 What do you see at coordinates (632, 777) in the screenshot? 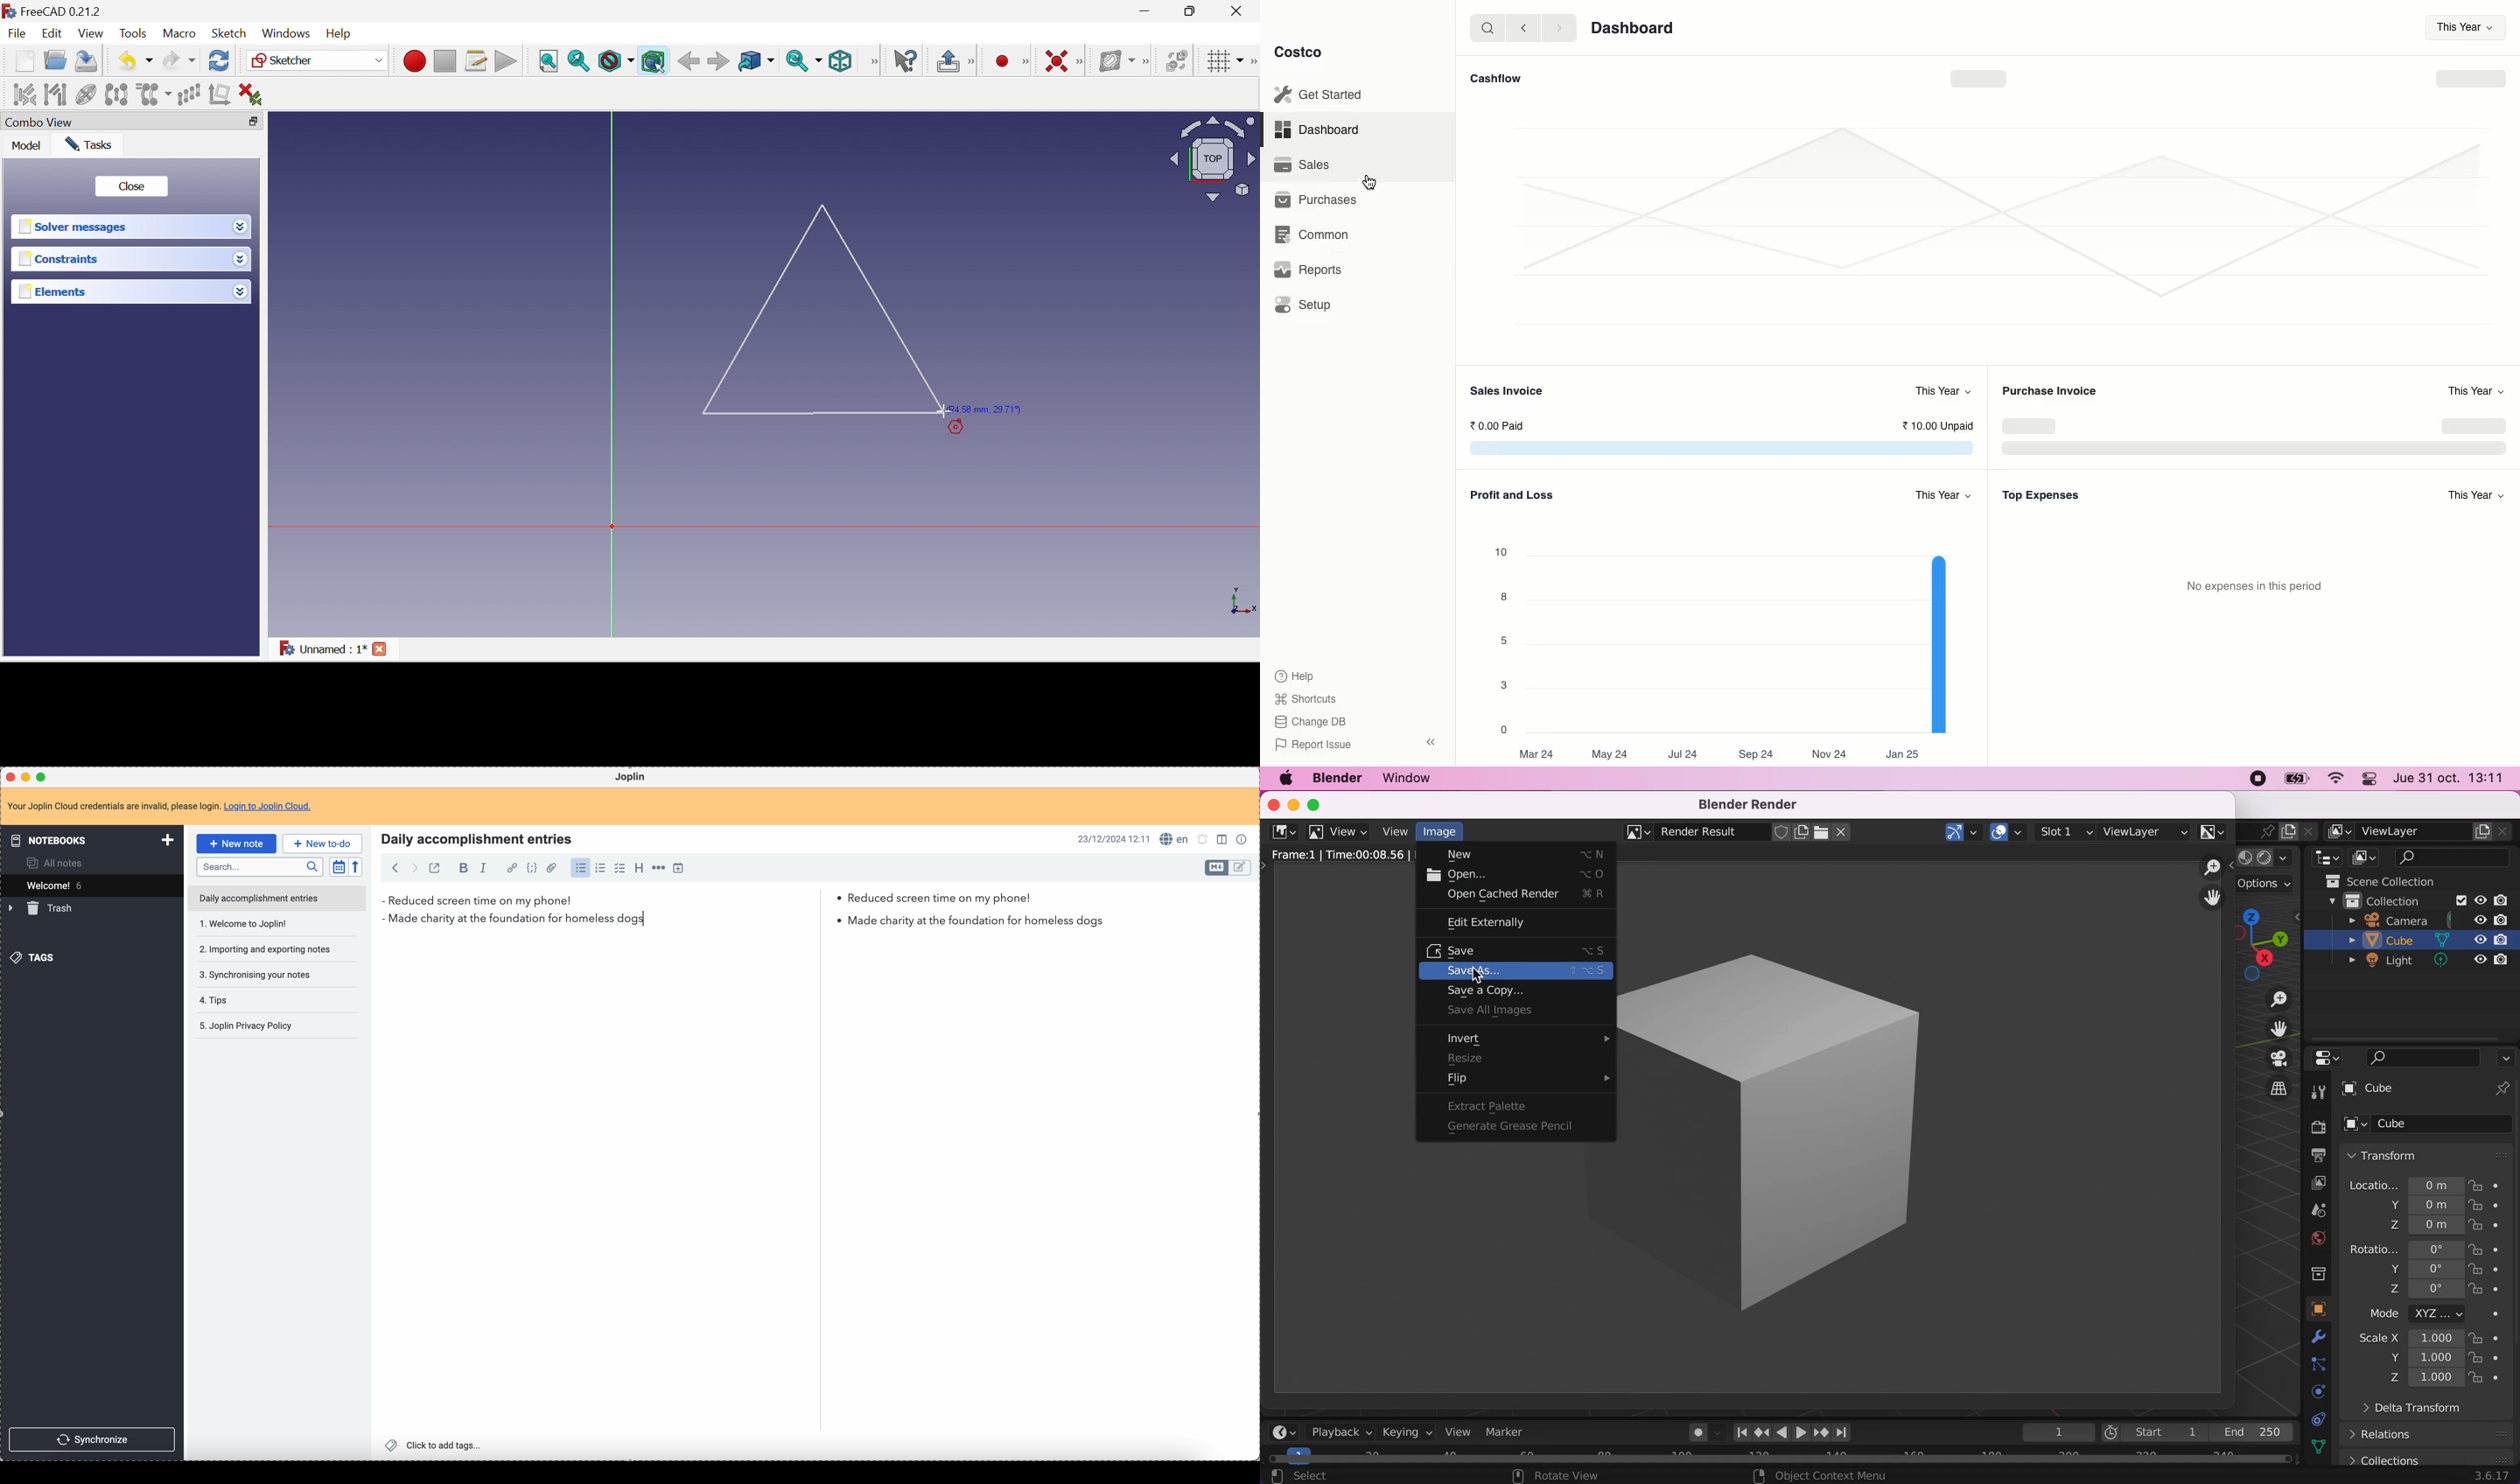
I see `Joplin` at bounding box center [632, 777].